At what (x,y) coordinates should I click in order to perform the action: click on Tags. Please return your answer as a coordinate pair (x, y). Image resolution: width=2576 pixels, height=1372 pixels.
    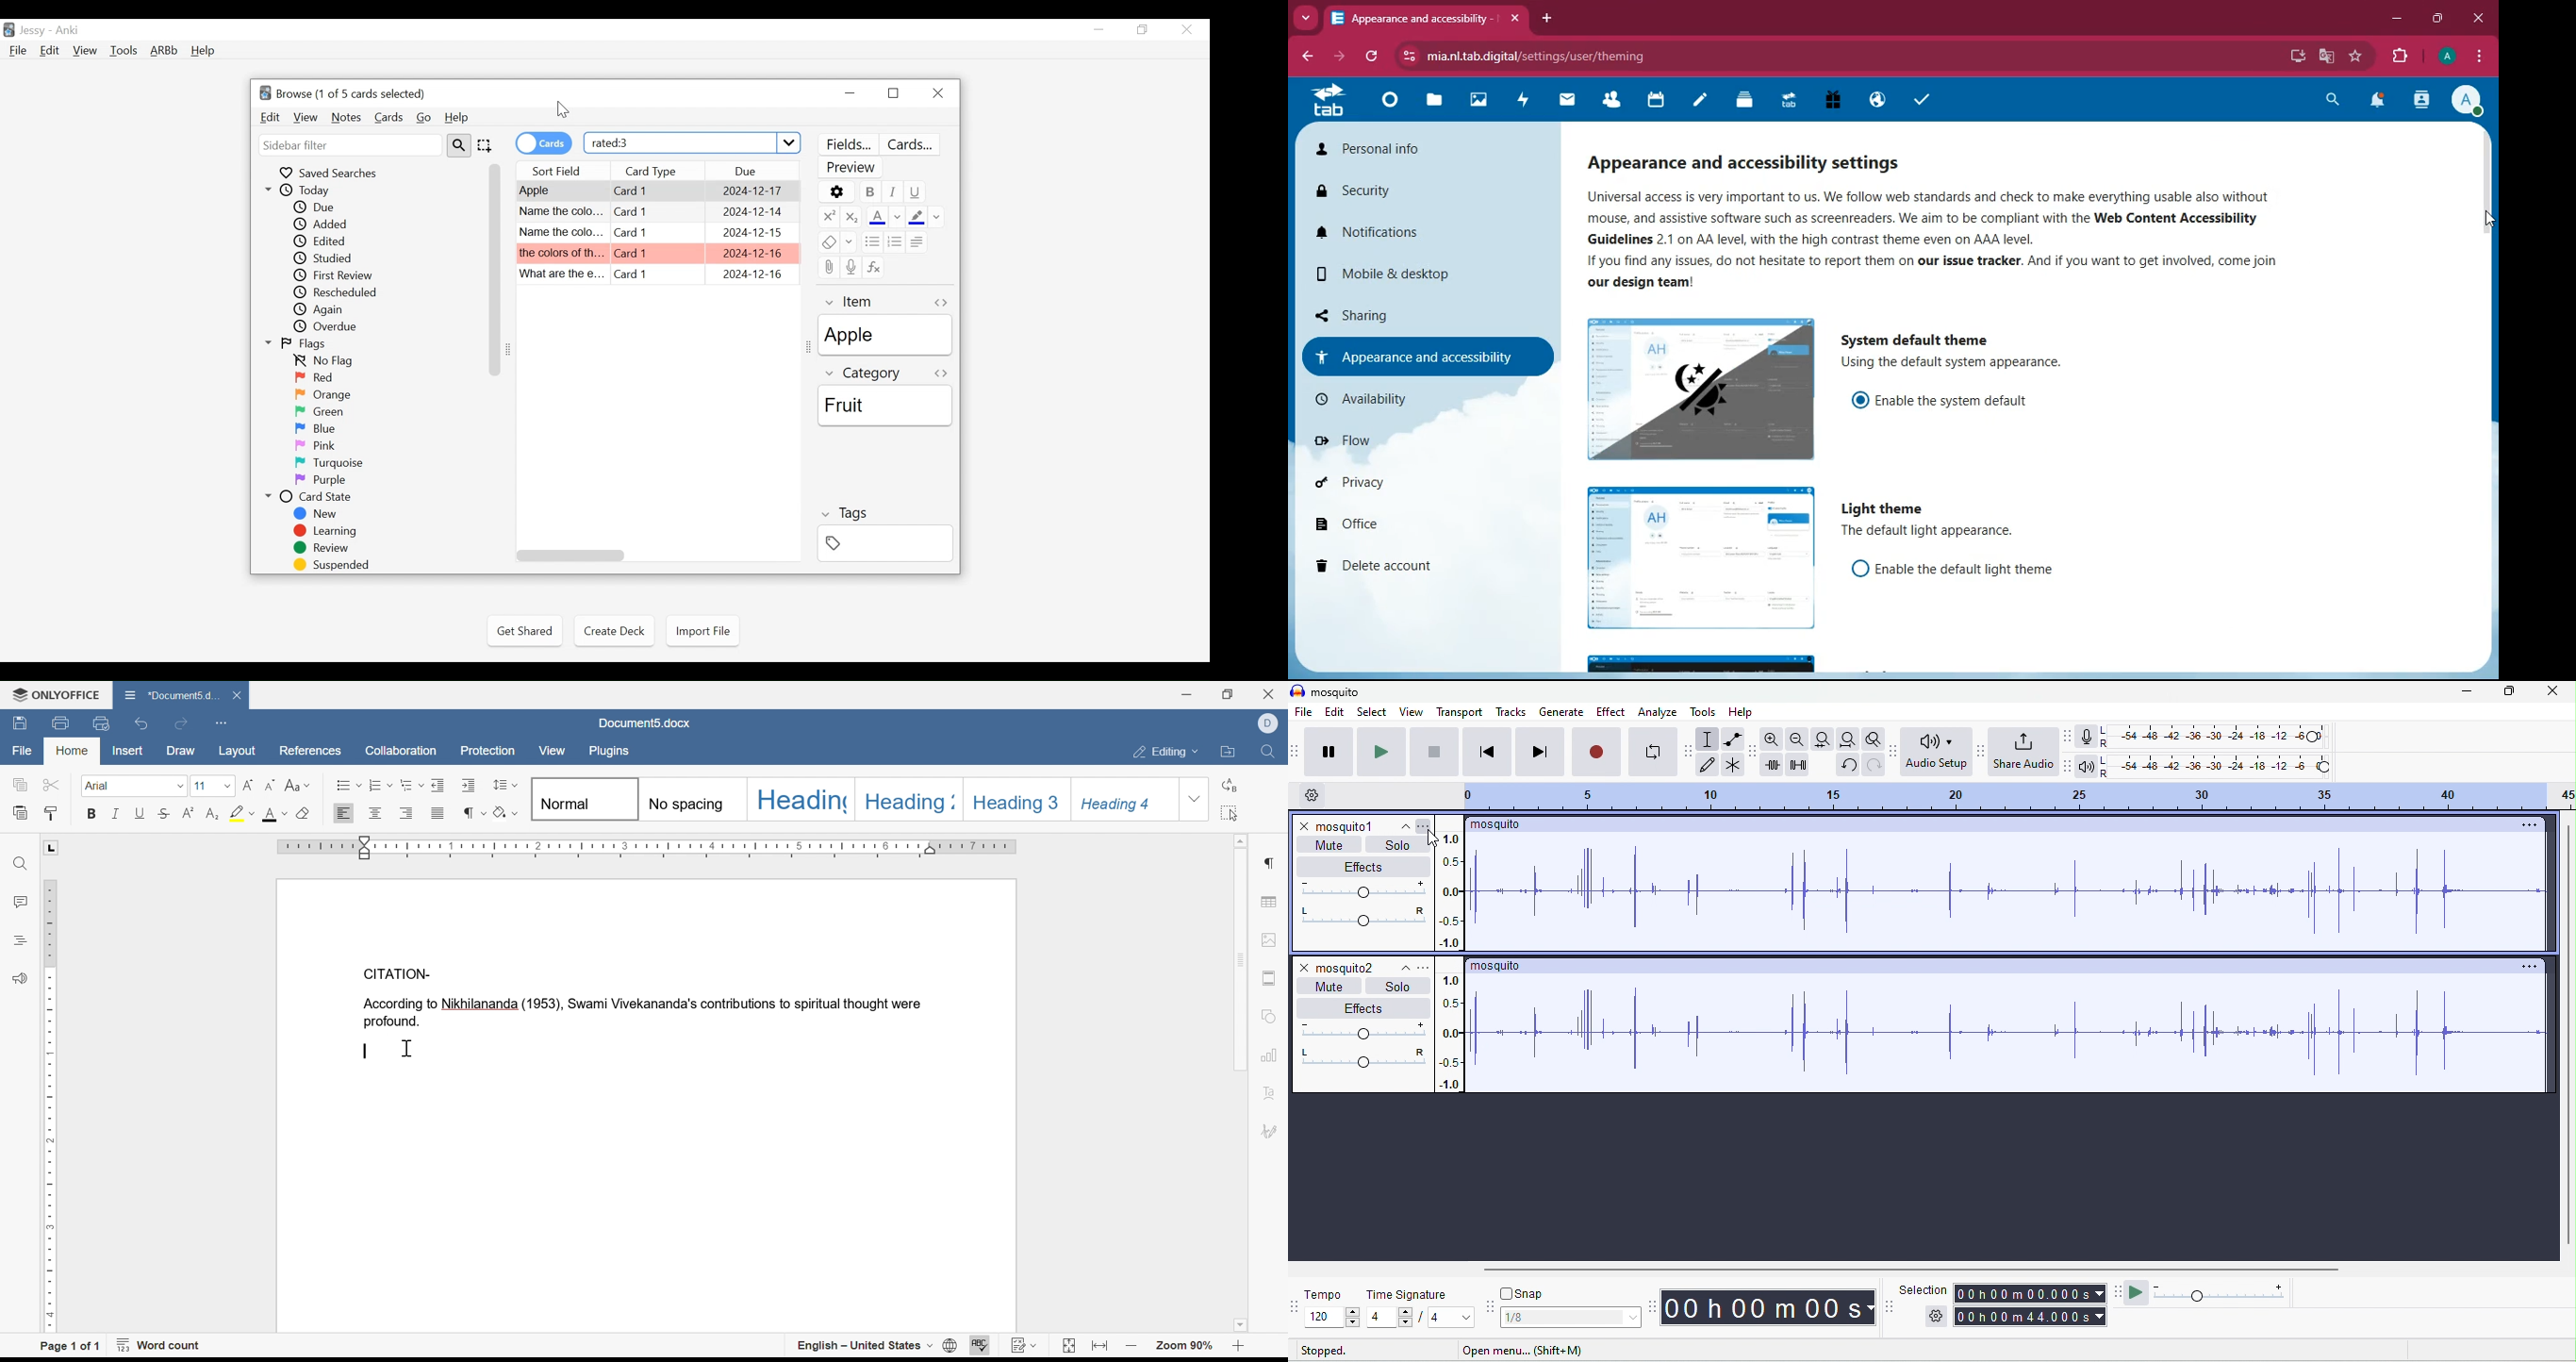
    Looking at the image, I should click on (842, 514).